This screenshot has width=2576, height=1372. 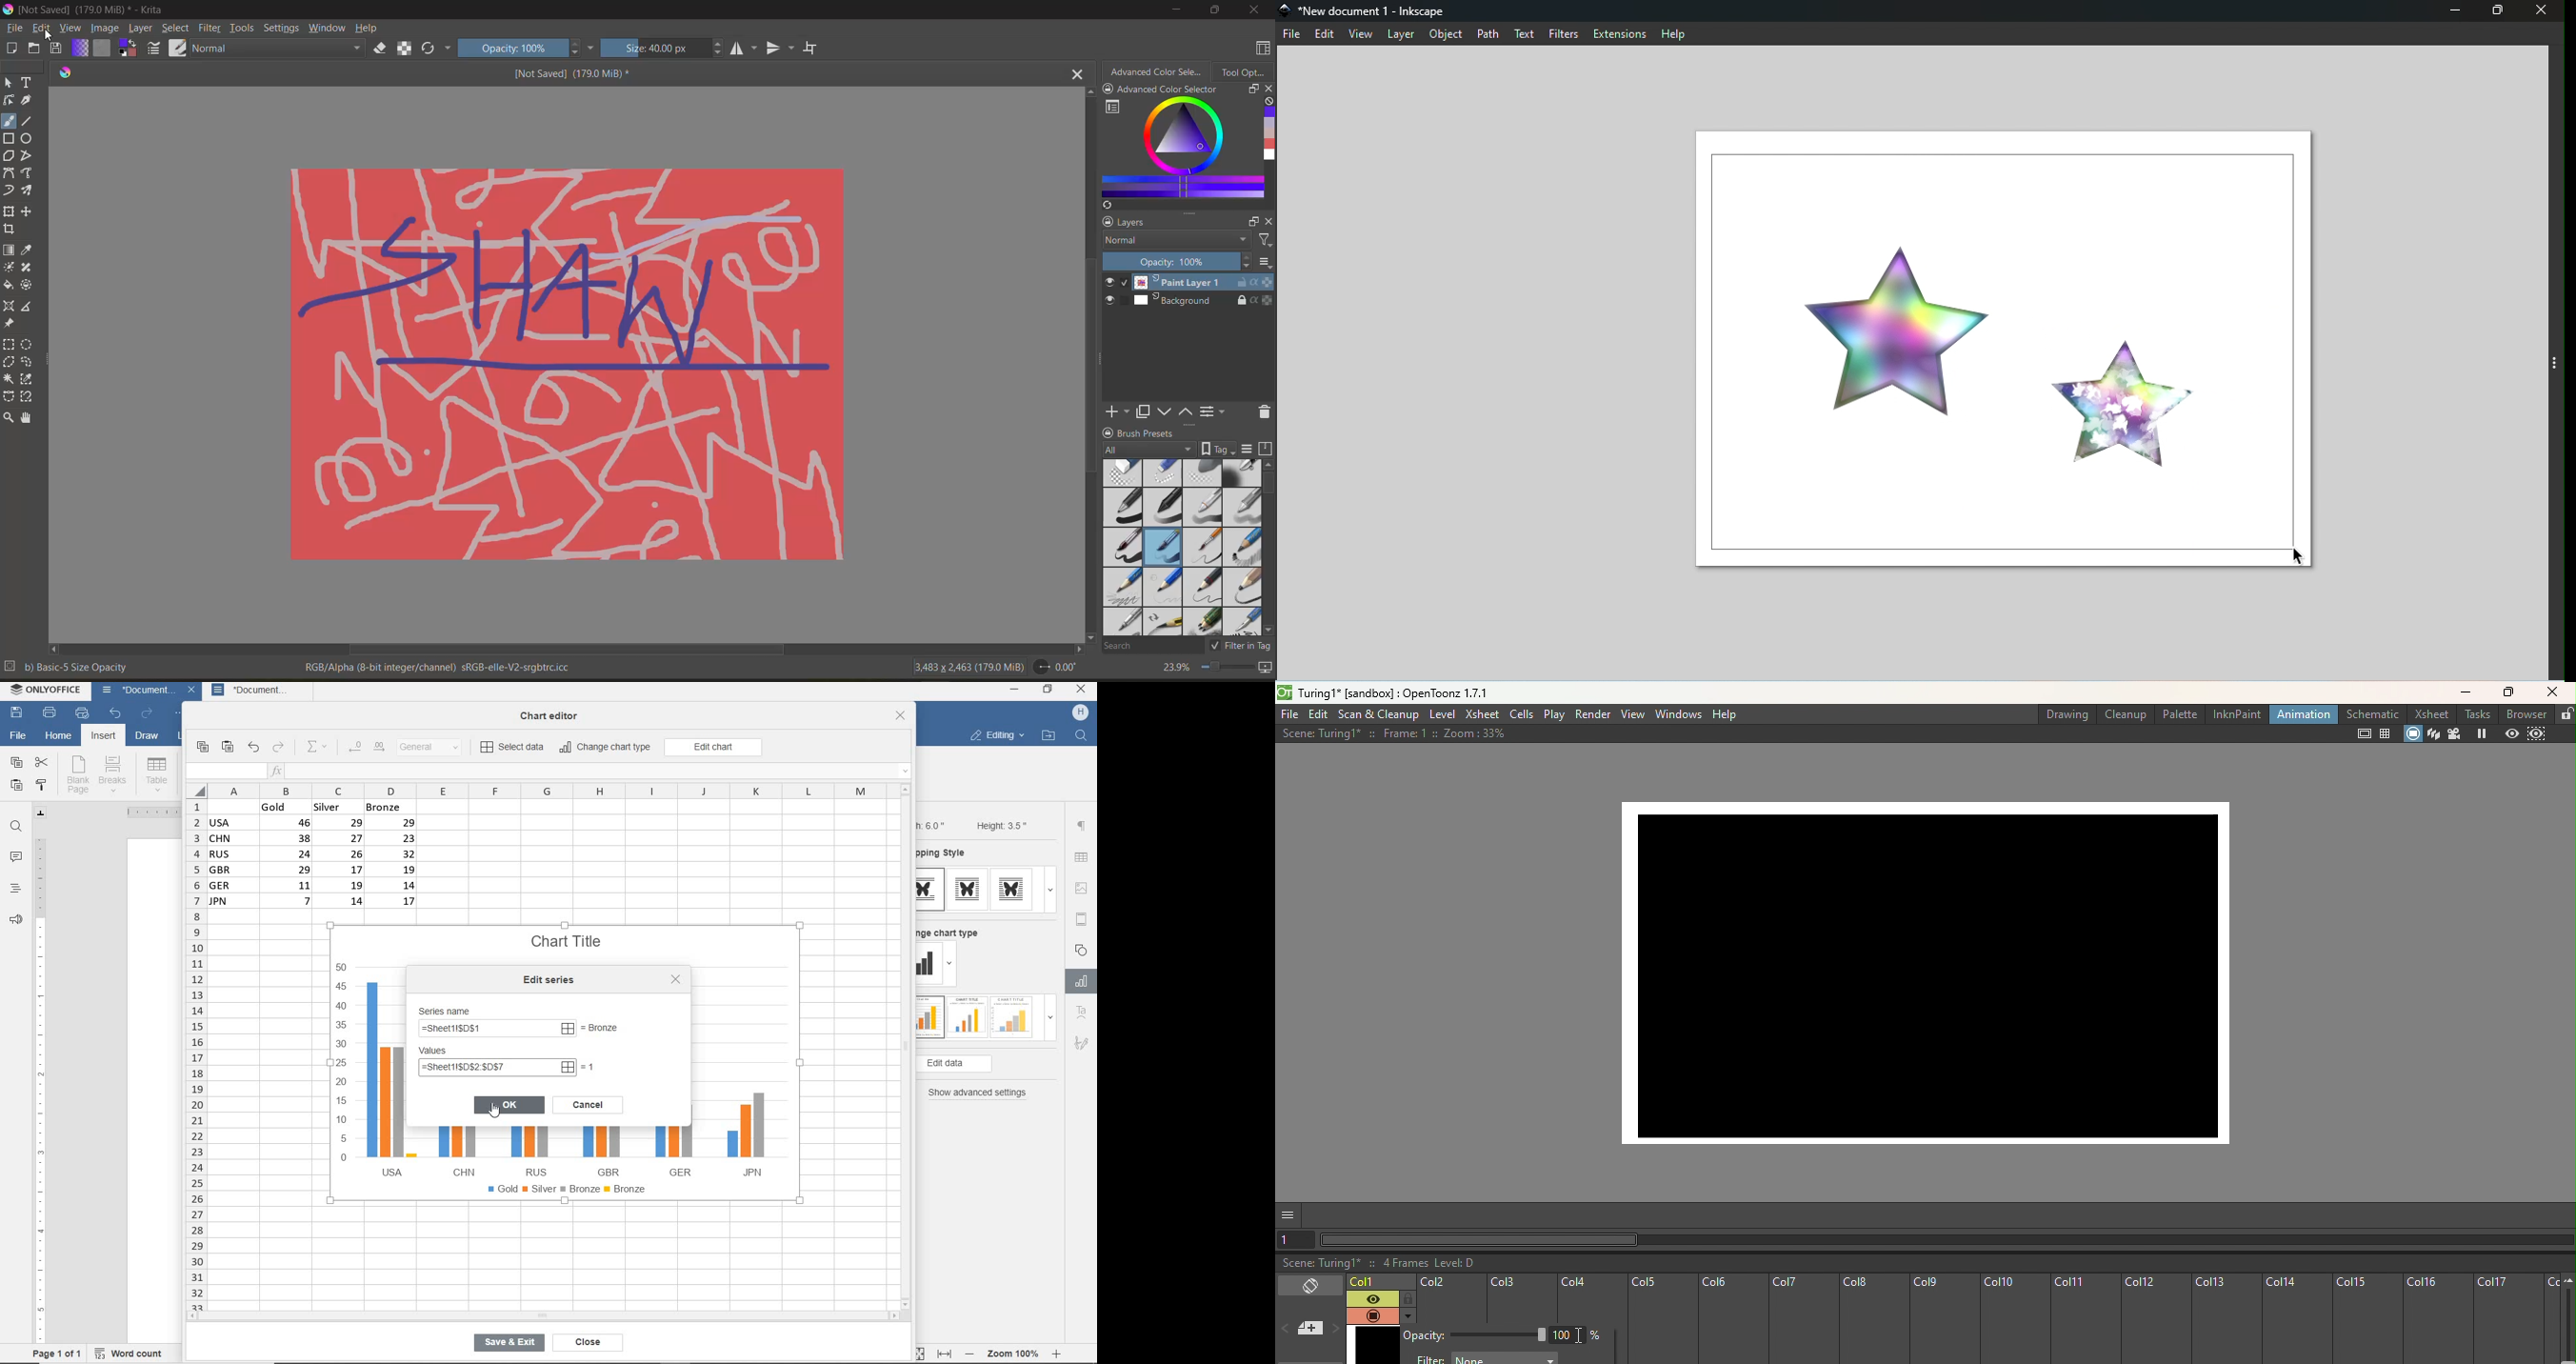 What do you see at coordinates (745, 48) in the screenshot?
I see `flip horizontally` at bounding box center [745, 48].